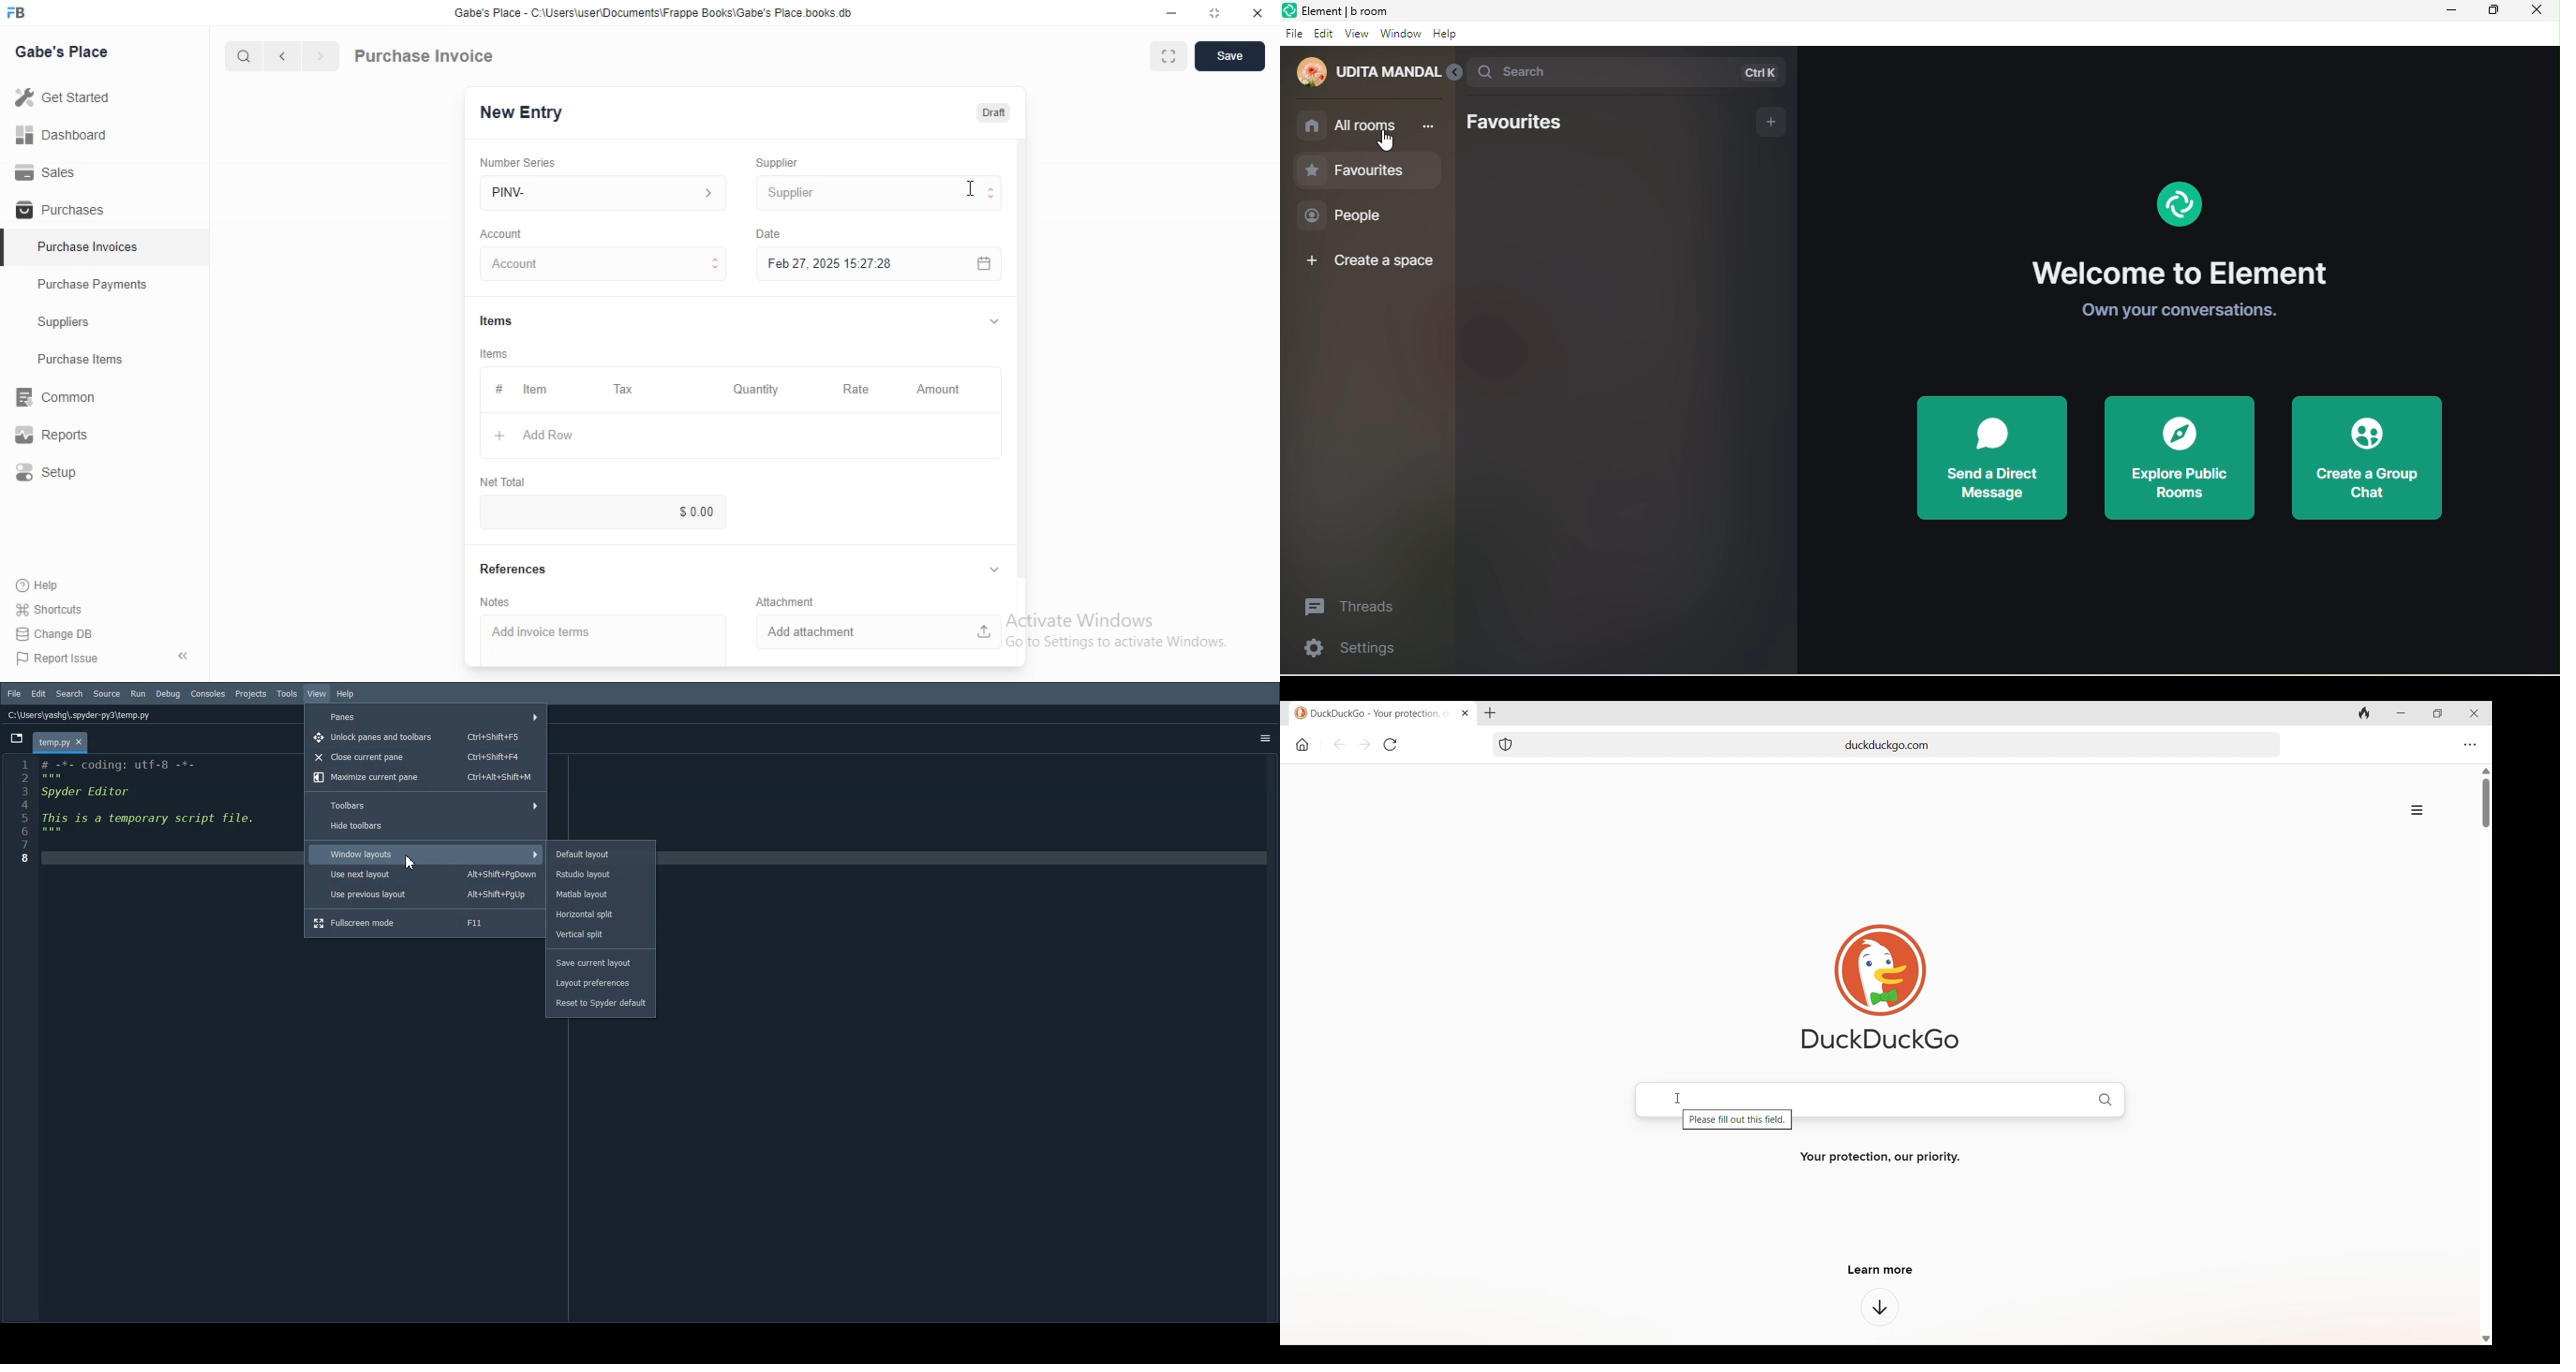 Image resolution: width=2576 pixels, height=1372 pixels. I want to click on Browse Tab, so click(16, 737).